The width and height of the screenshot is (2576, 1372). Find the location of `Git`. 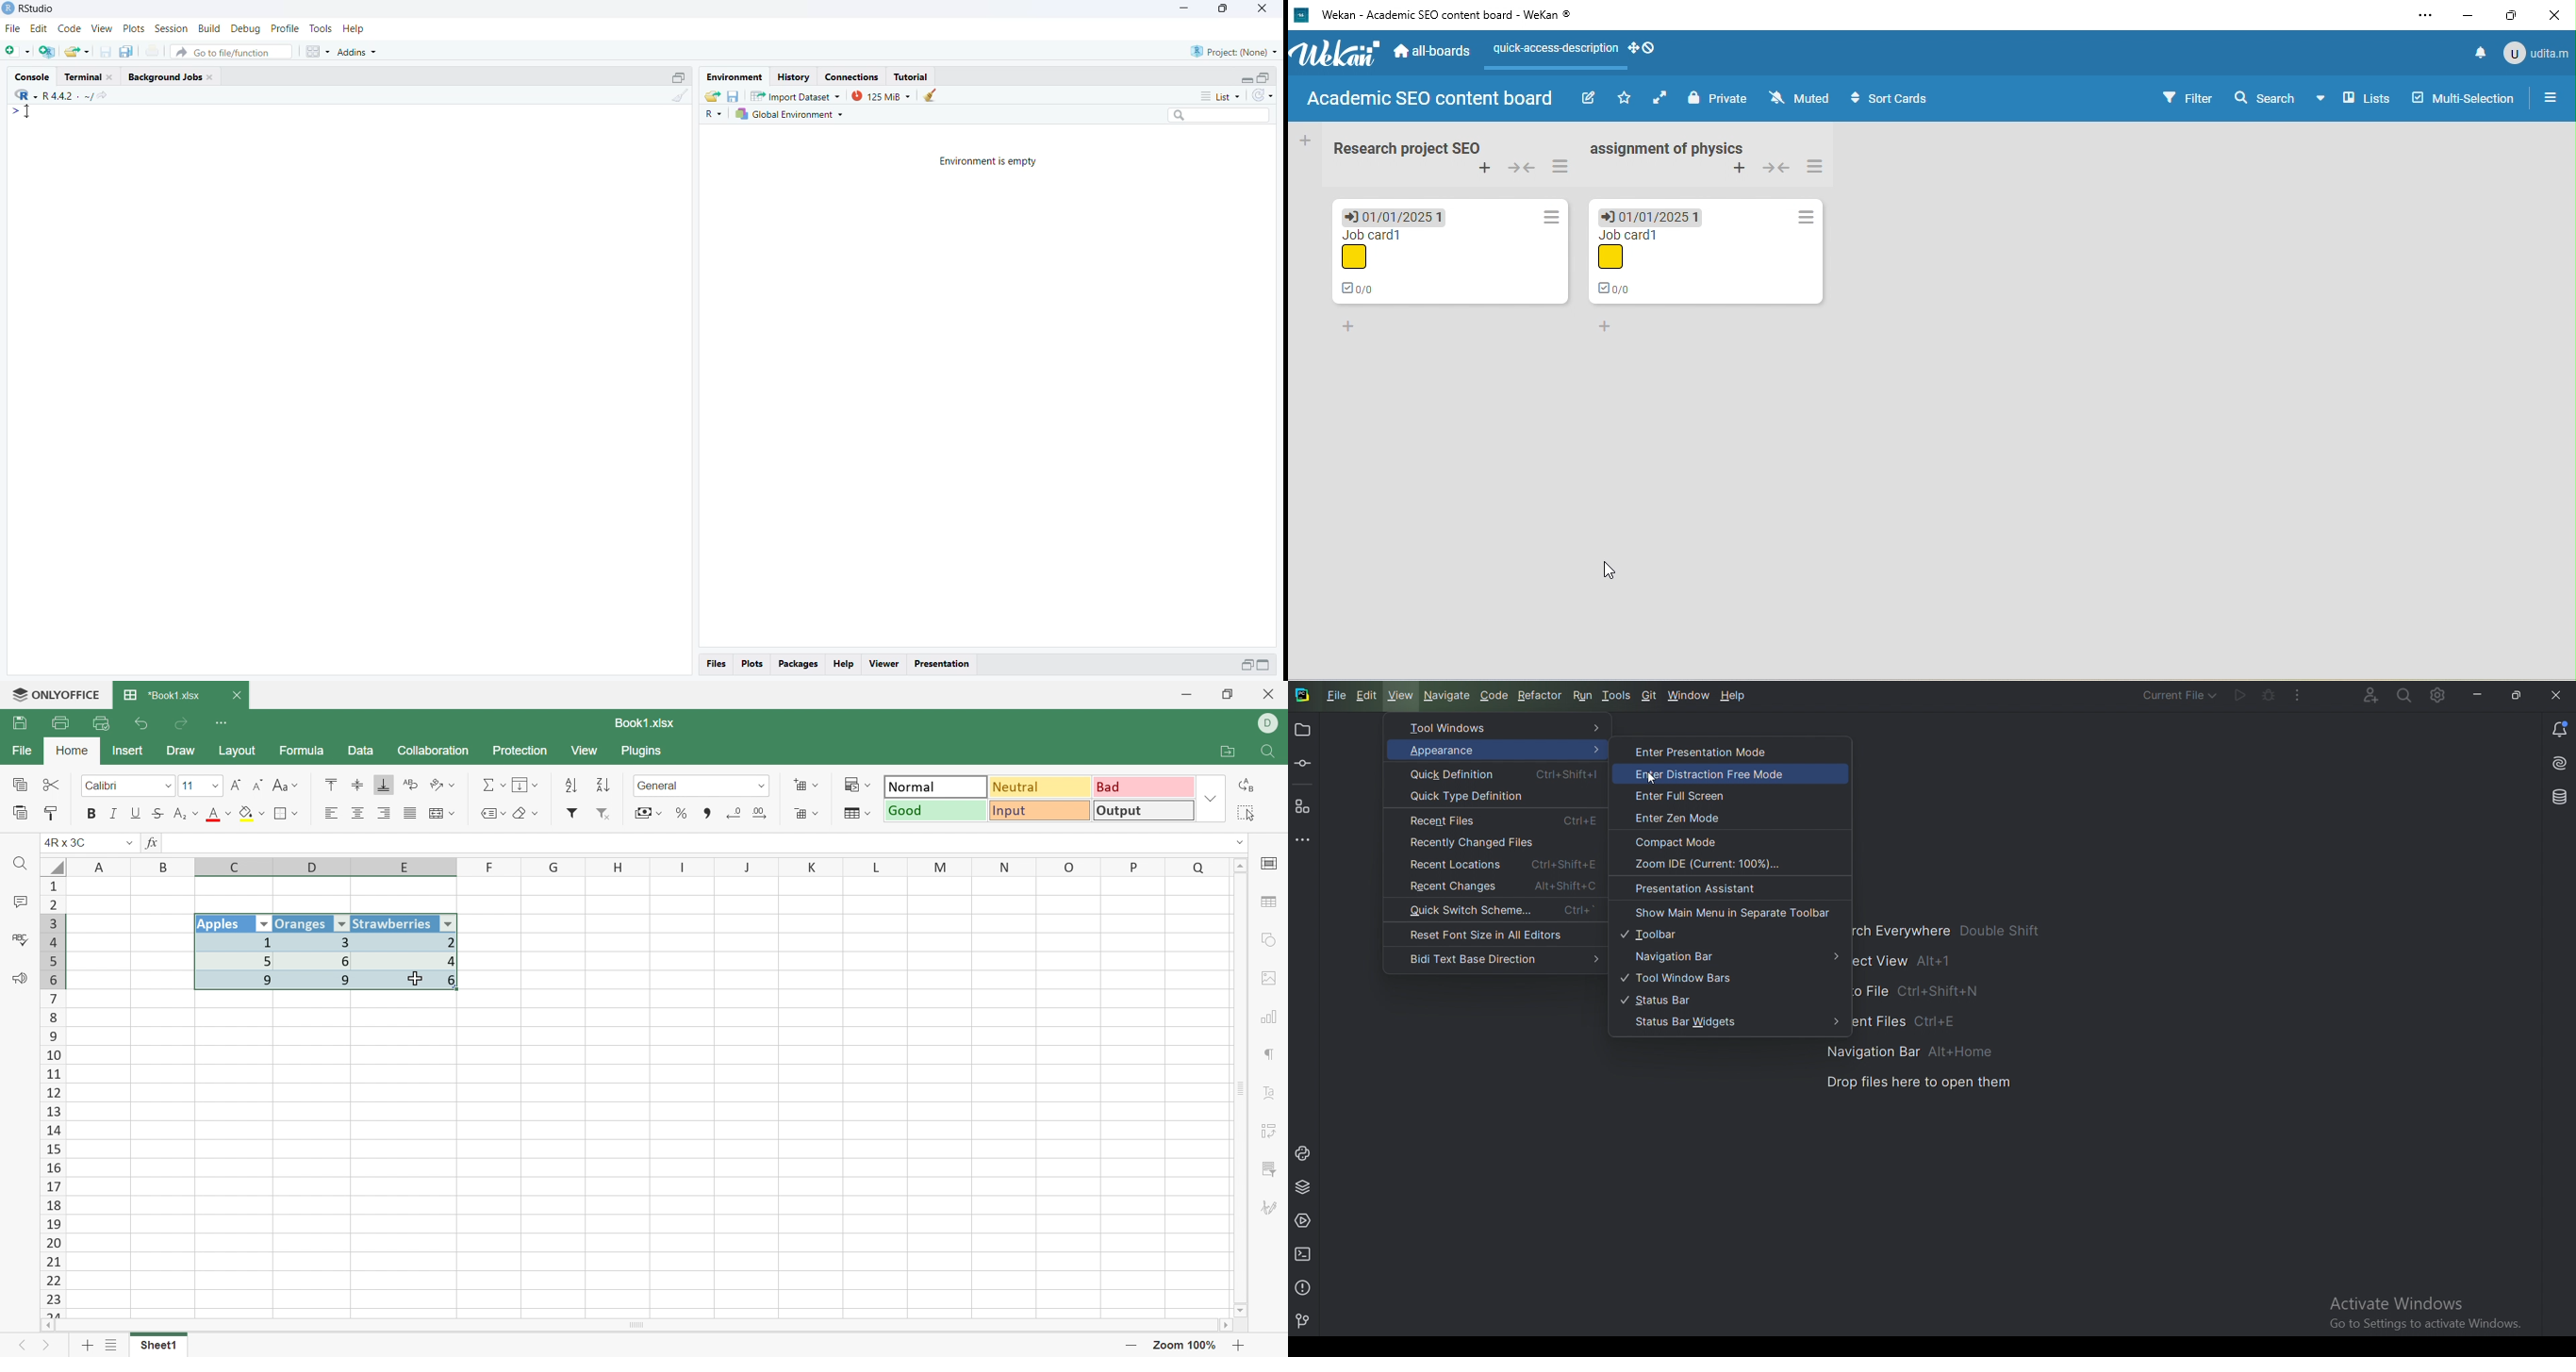

Git is located at coordinates (1651, 694).